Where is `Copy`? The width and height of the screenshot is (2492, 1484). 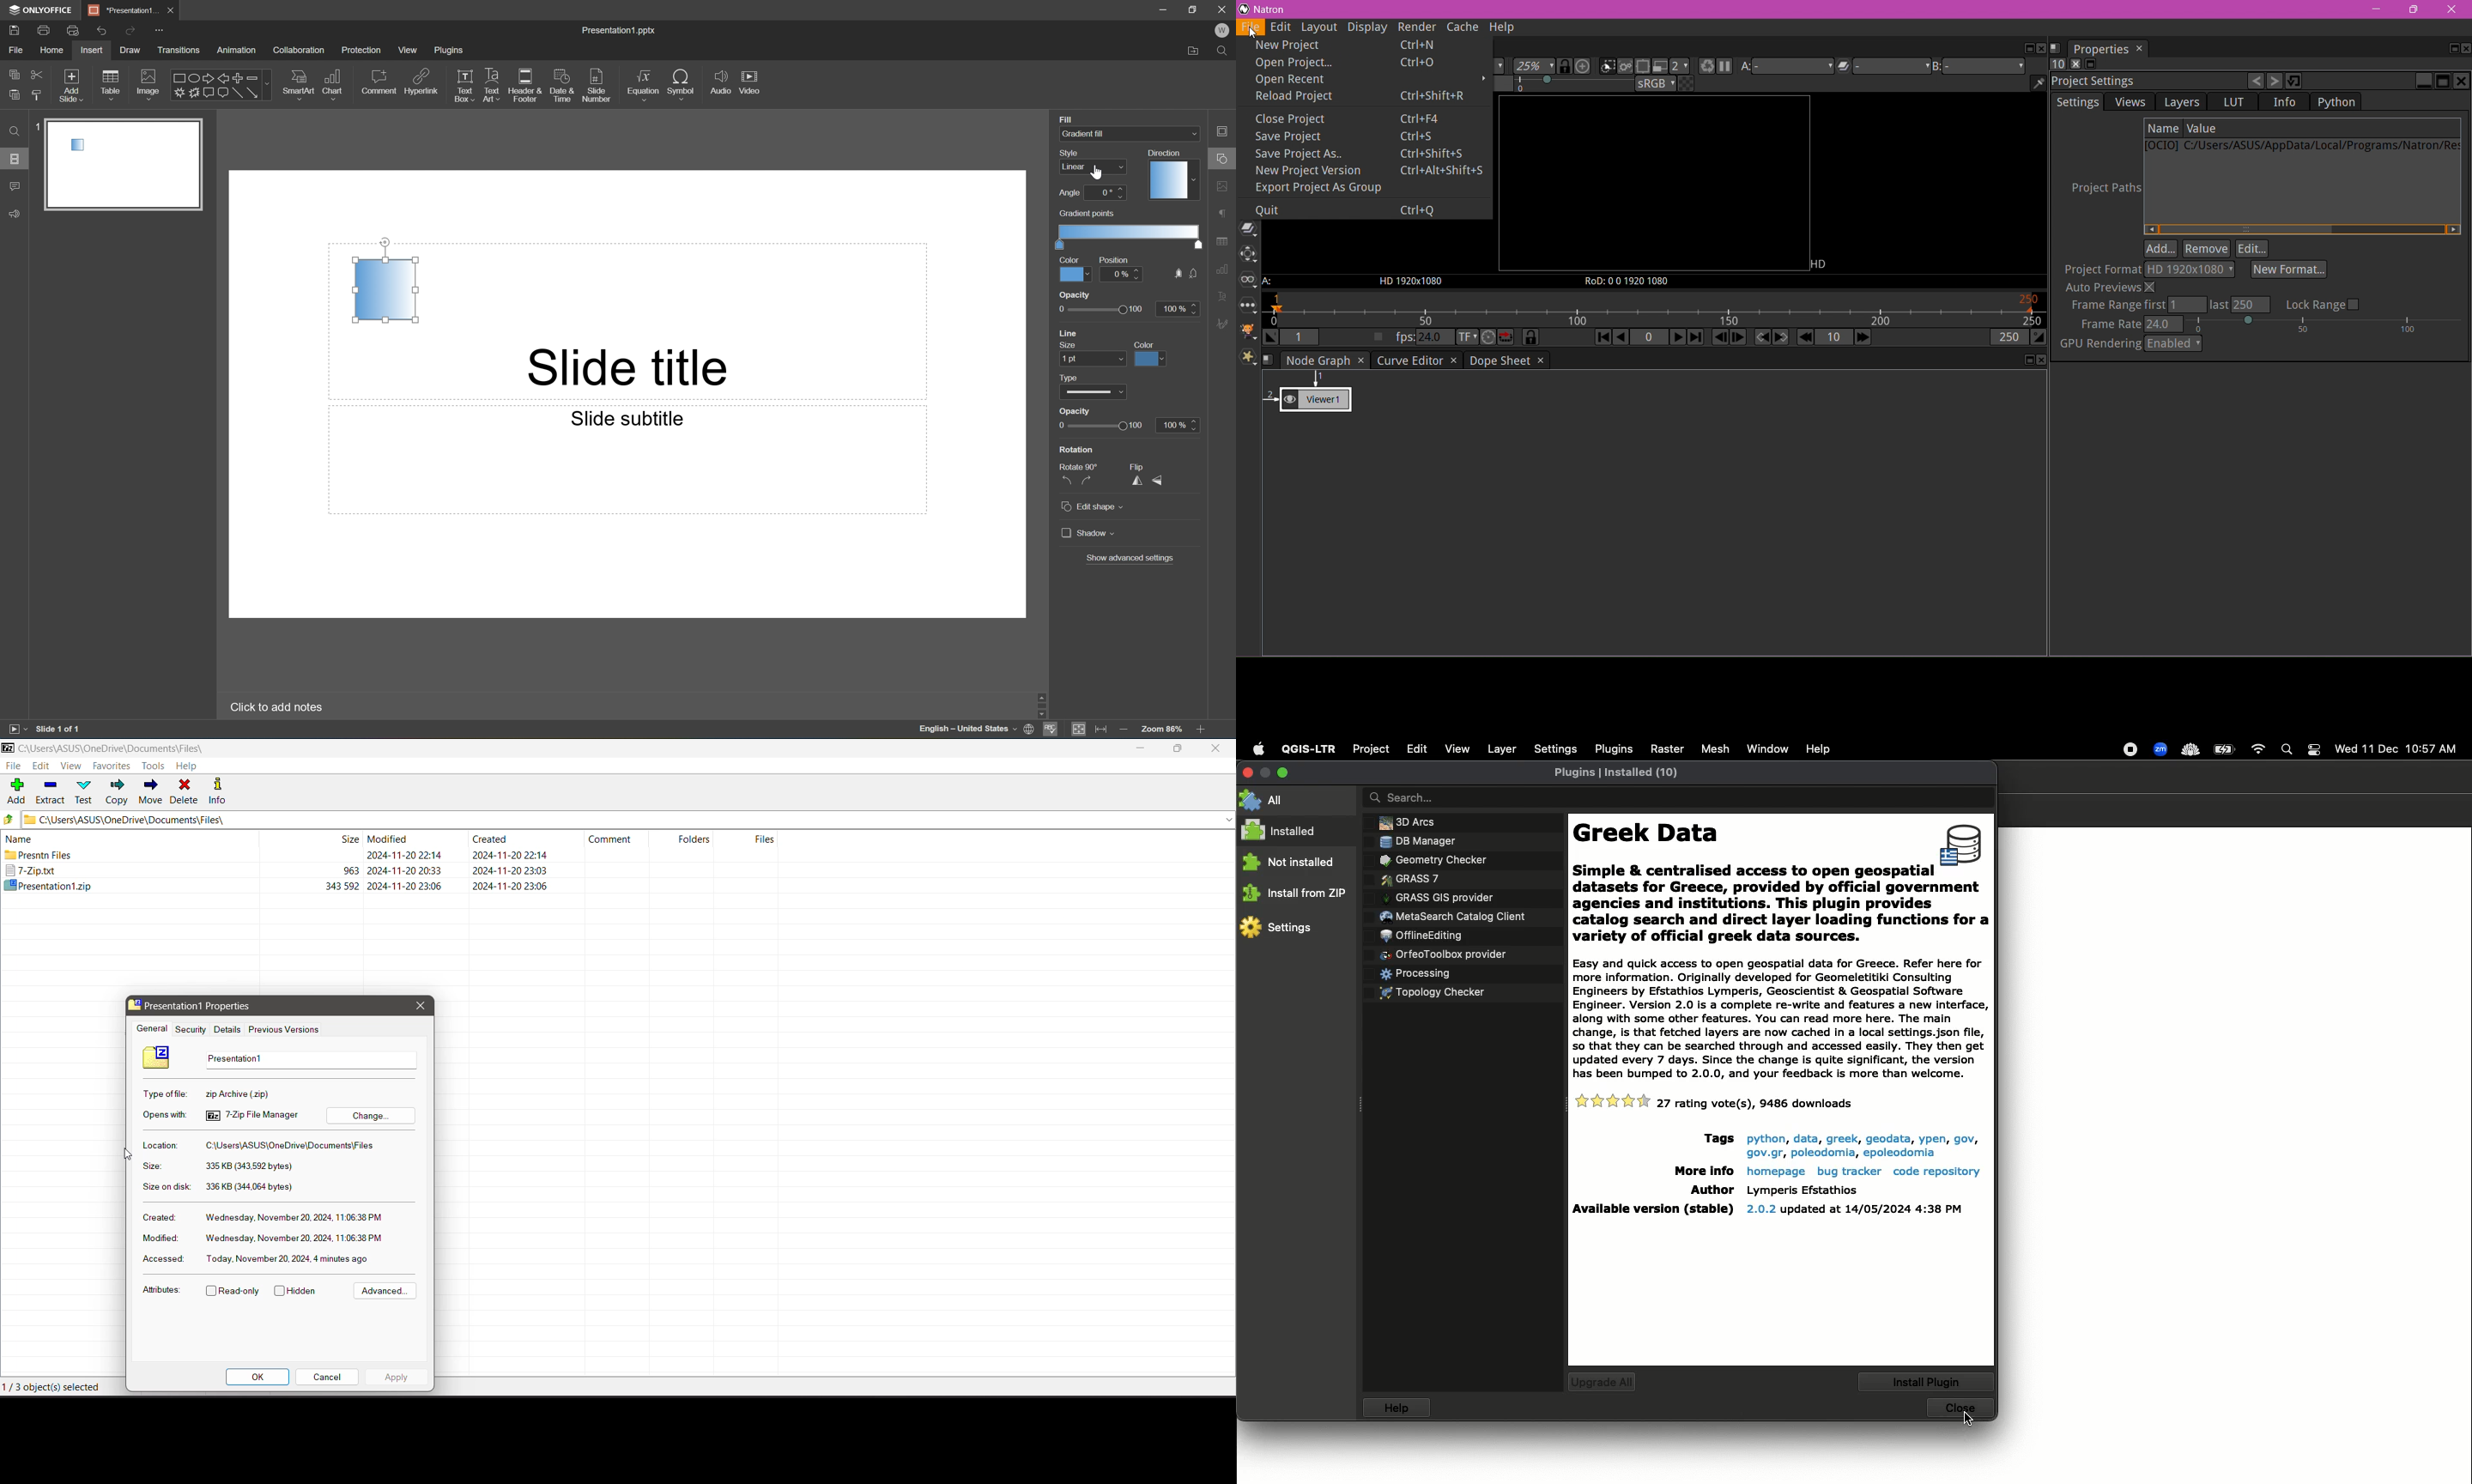
Copy is located at coordinates (15, 73).